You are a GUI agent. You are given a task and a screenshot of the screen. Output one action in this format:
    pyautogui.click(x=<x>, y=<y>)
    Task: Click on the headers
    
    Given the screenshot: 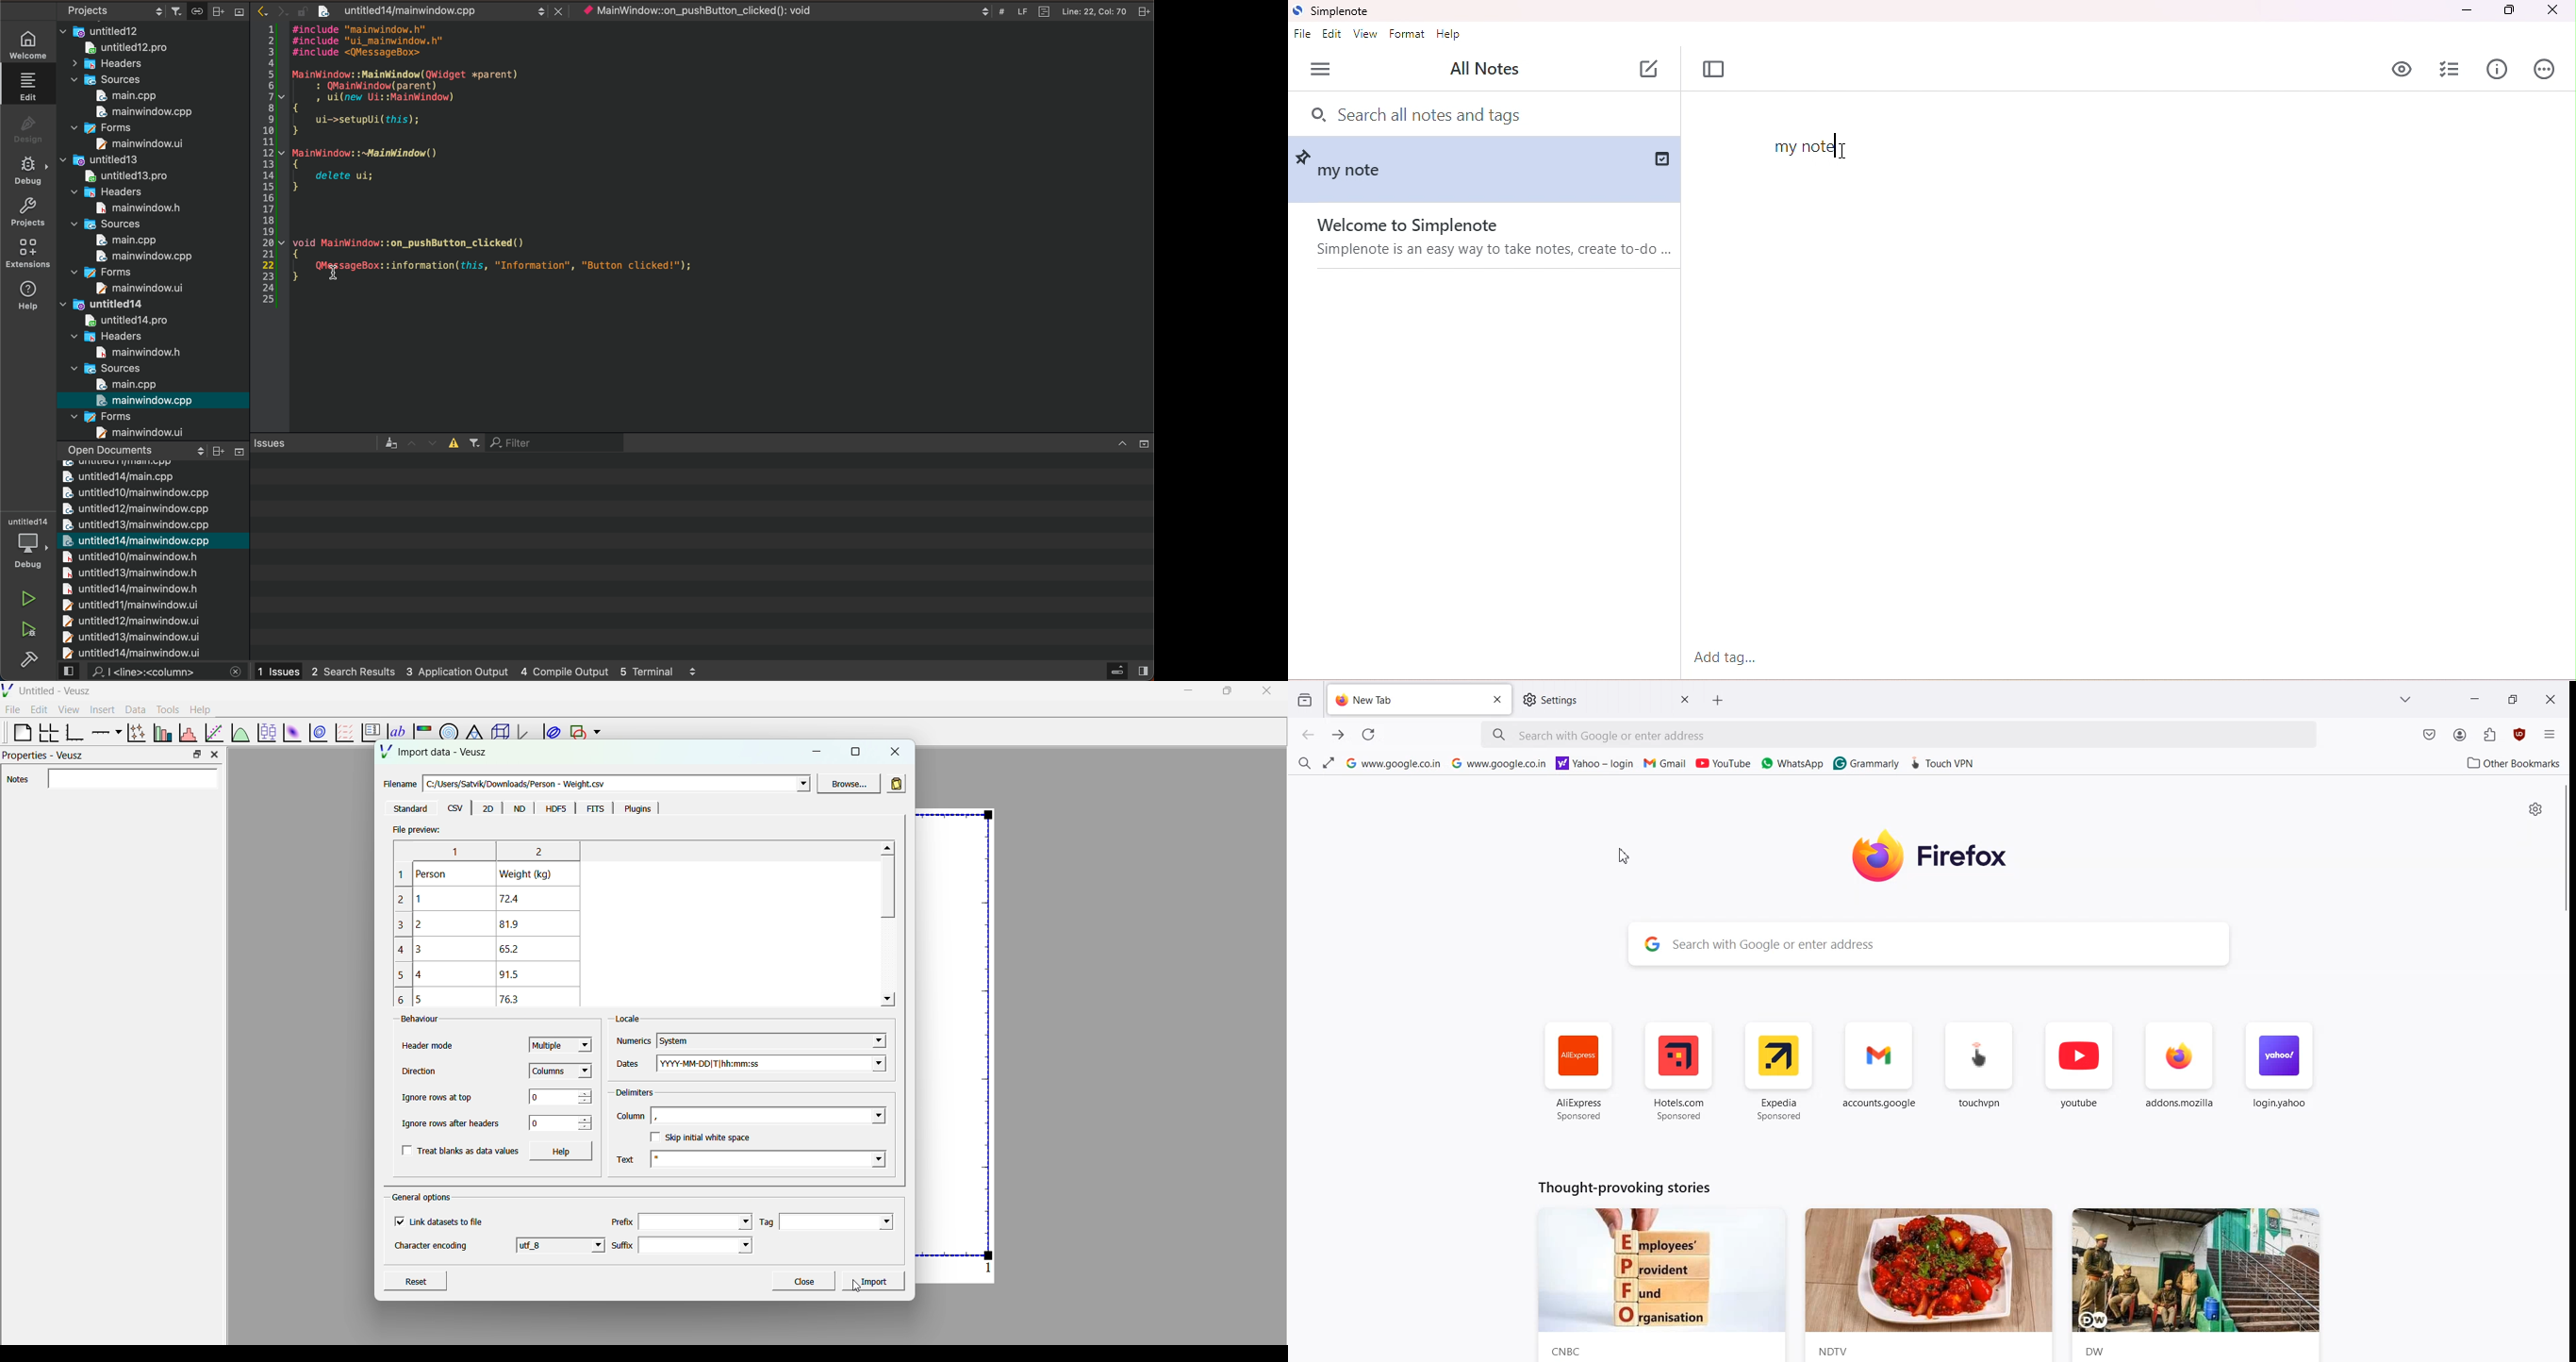 What is the action you would take?
    pyautogui.click(x=107, y=336)
    